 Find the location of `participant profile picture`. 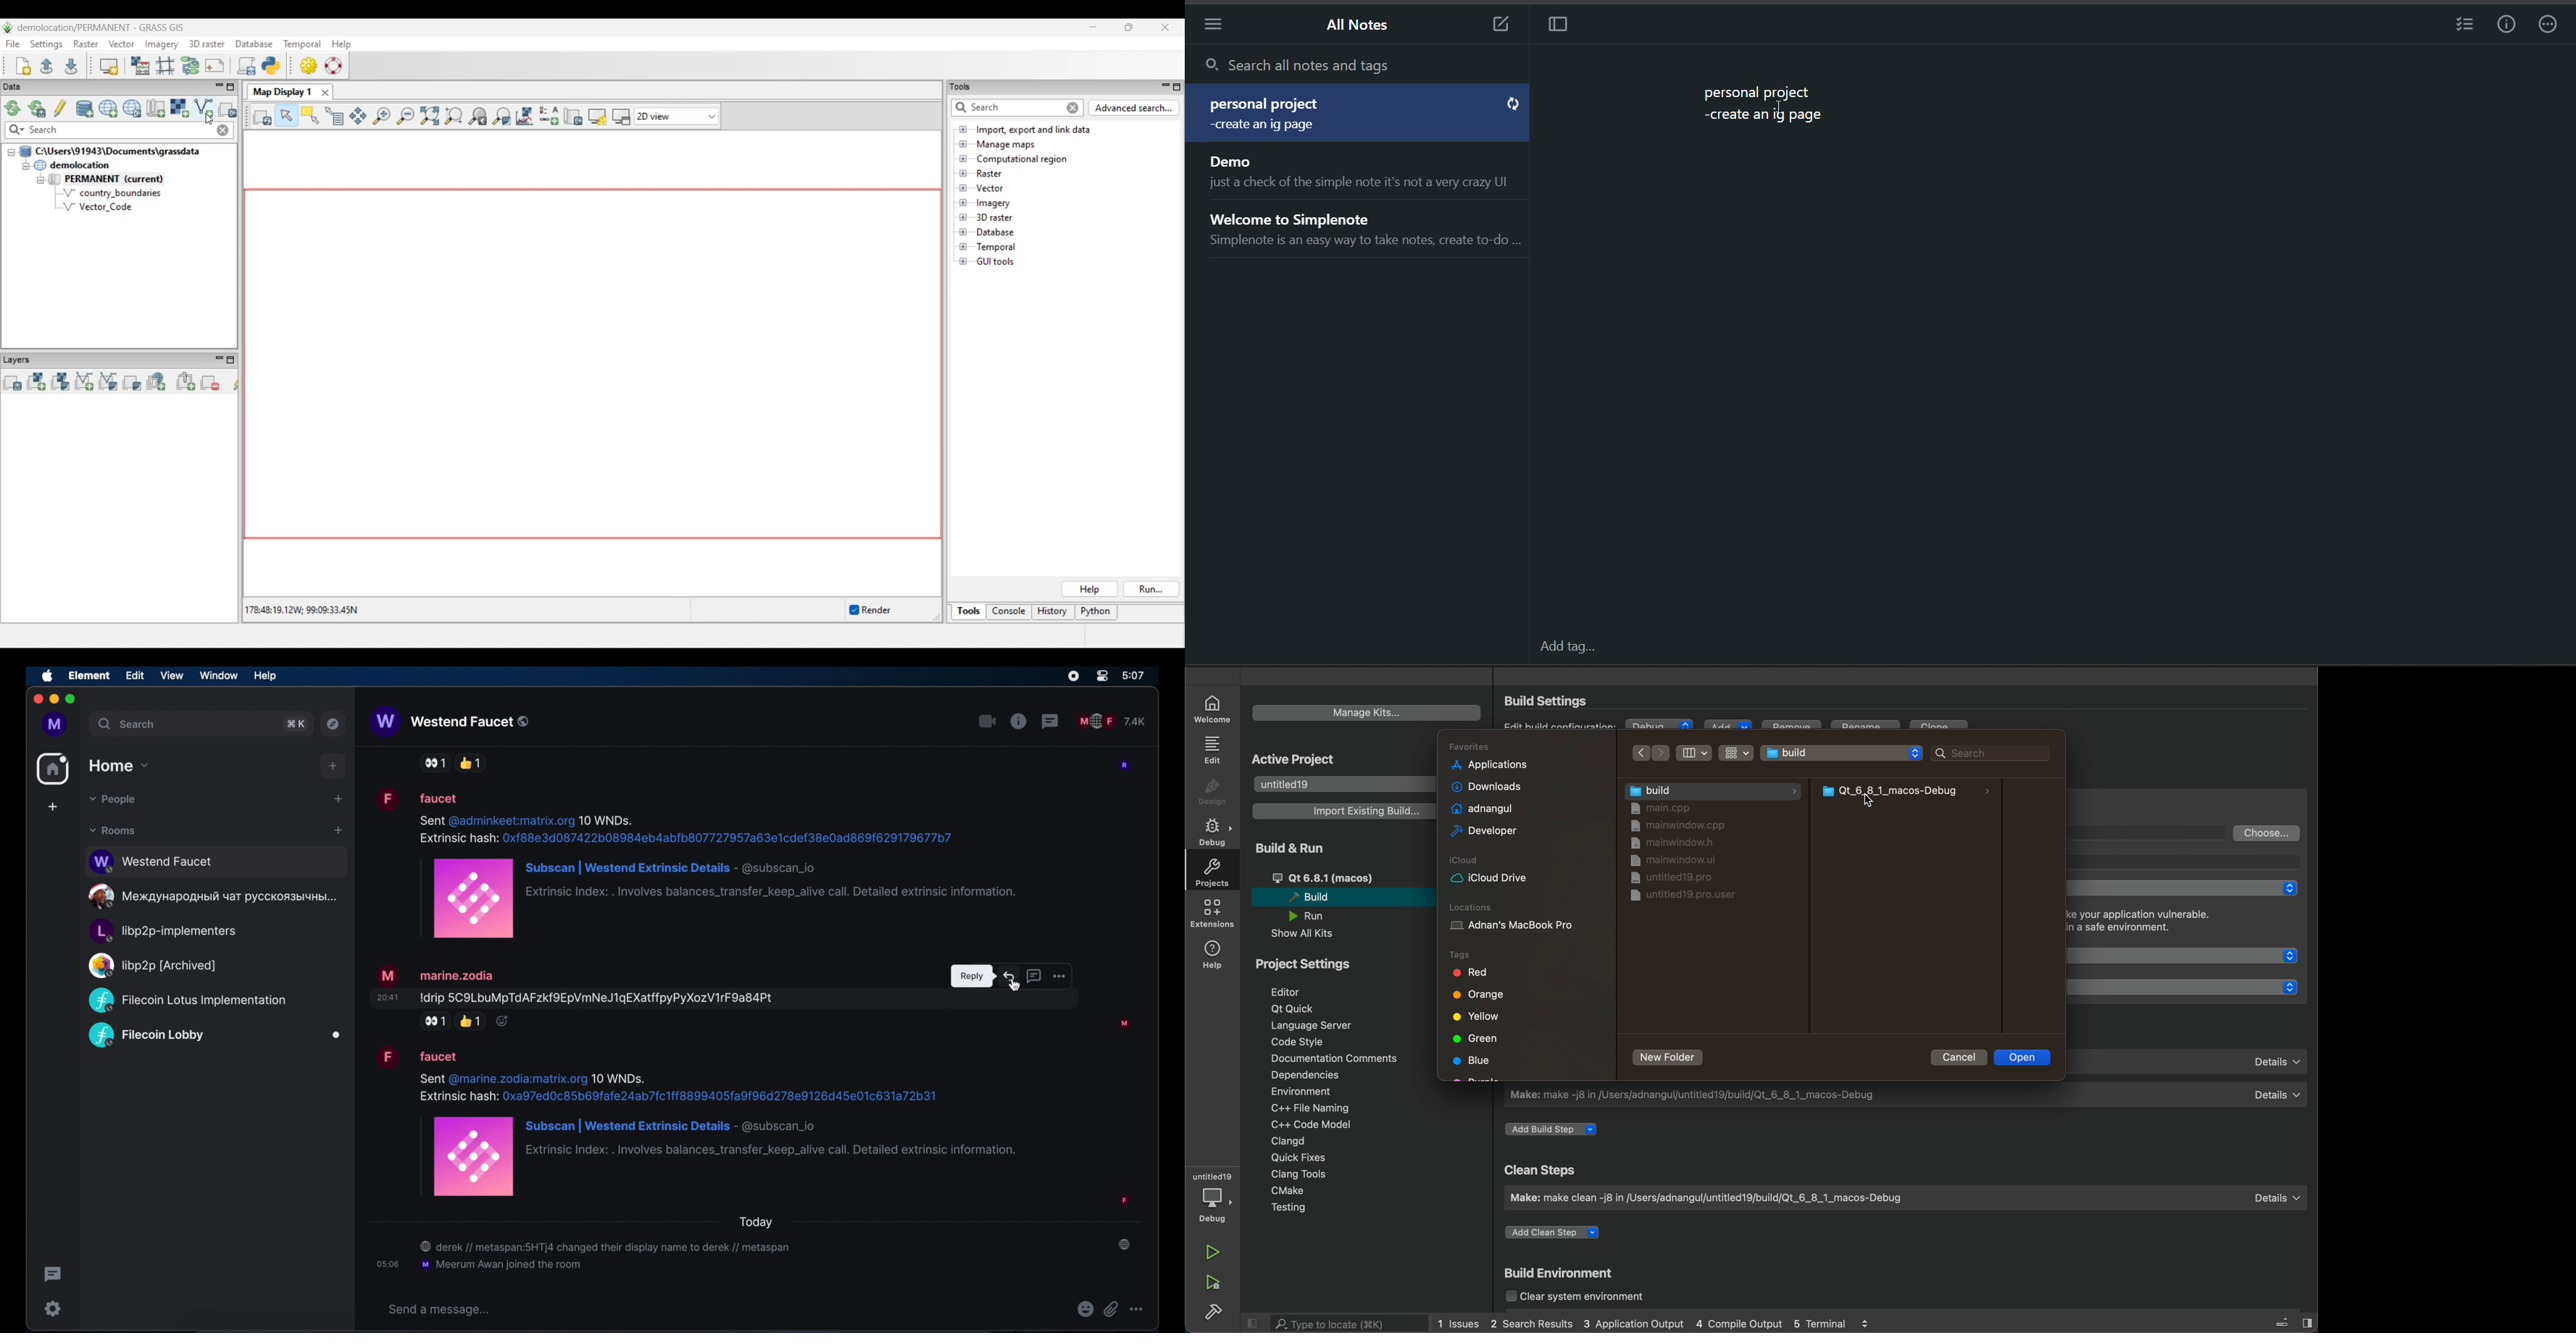

participant profile picture is located at coordinates (1124, 1200).